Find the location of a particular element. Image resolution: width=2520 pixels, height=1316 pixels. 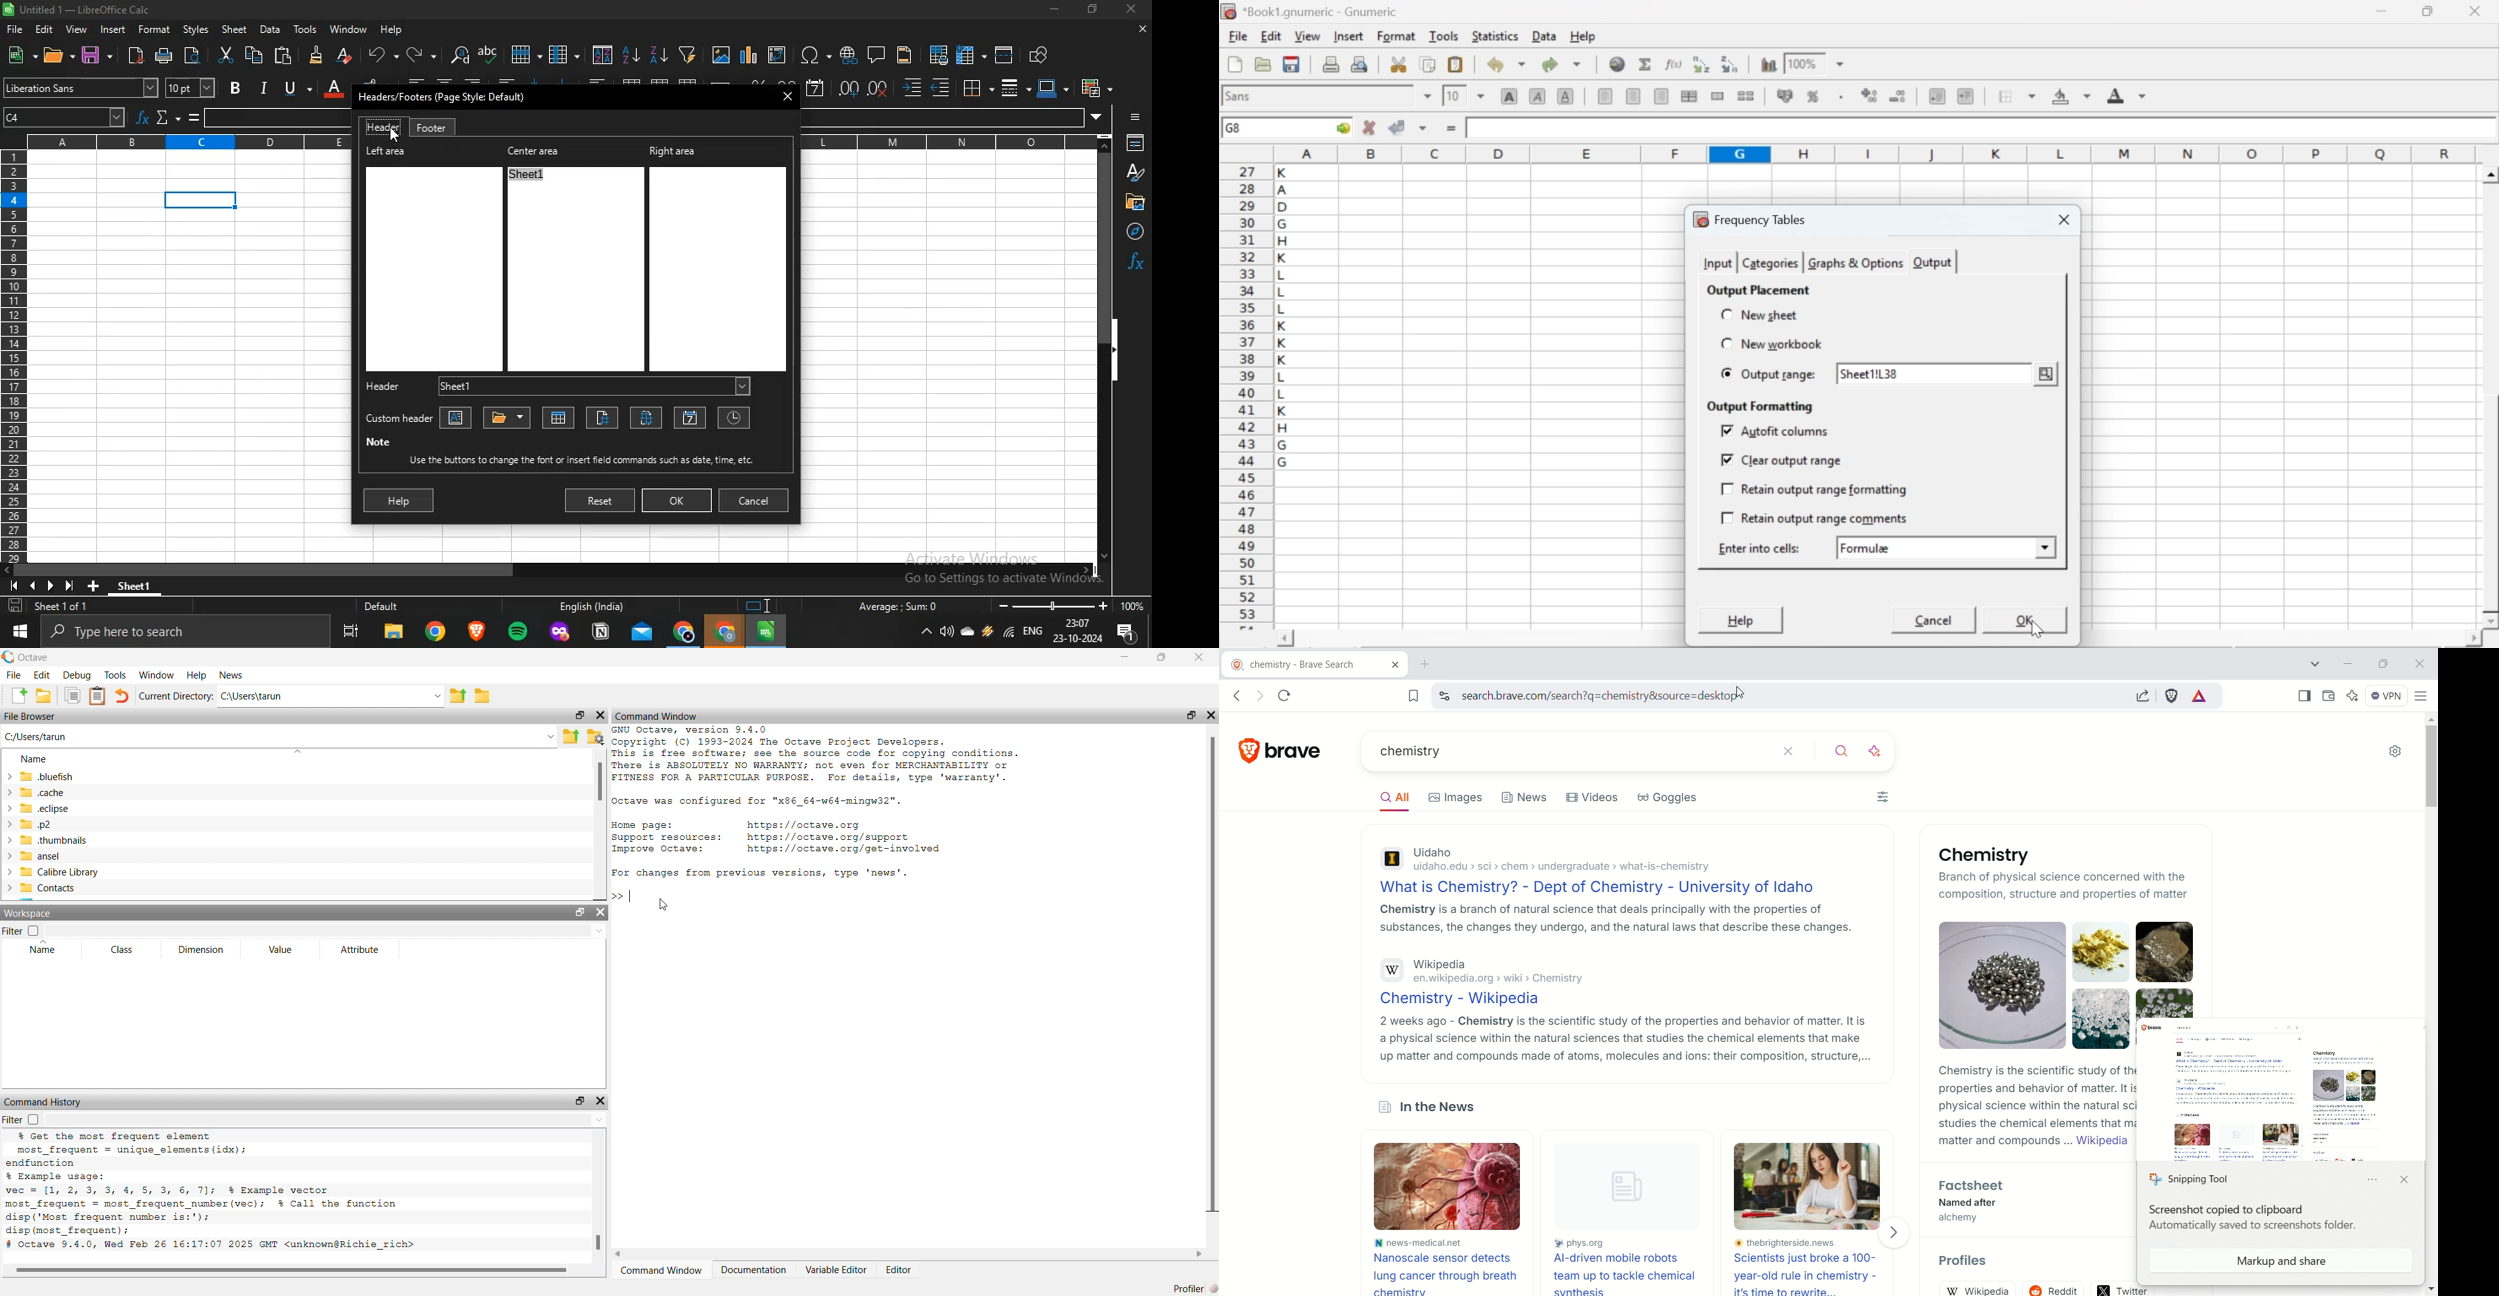

print is located at coordinates (166, 56).